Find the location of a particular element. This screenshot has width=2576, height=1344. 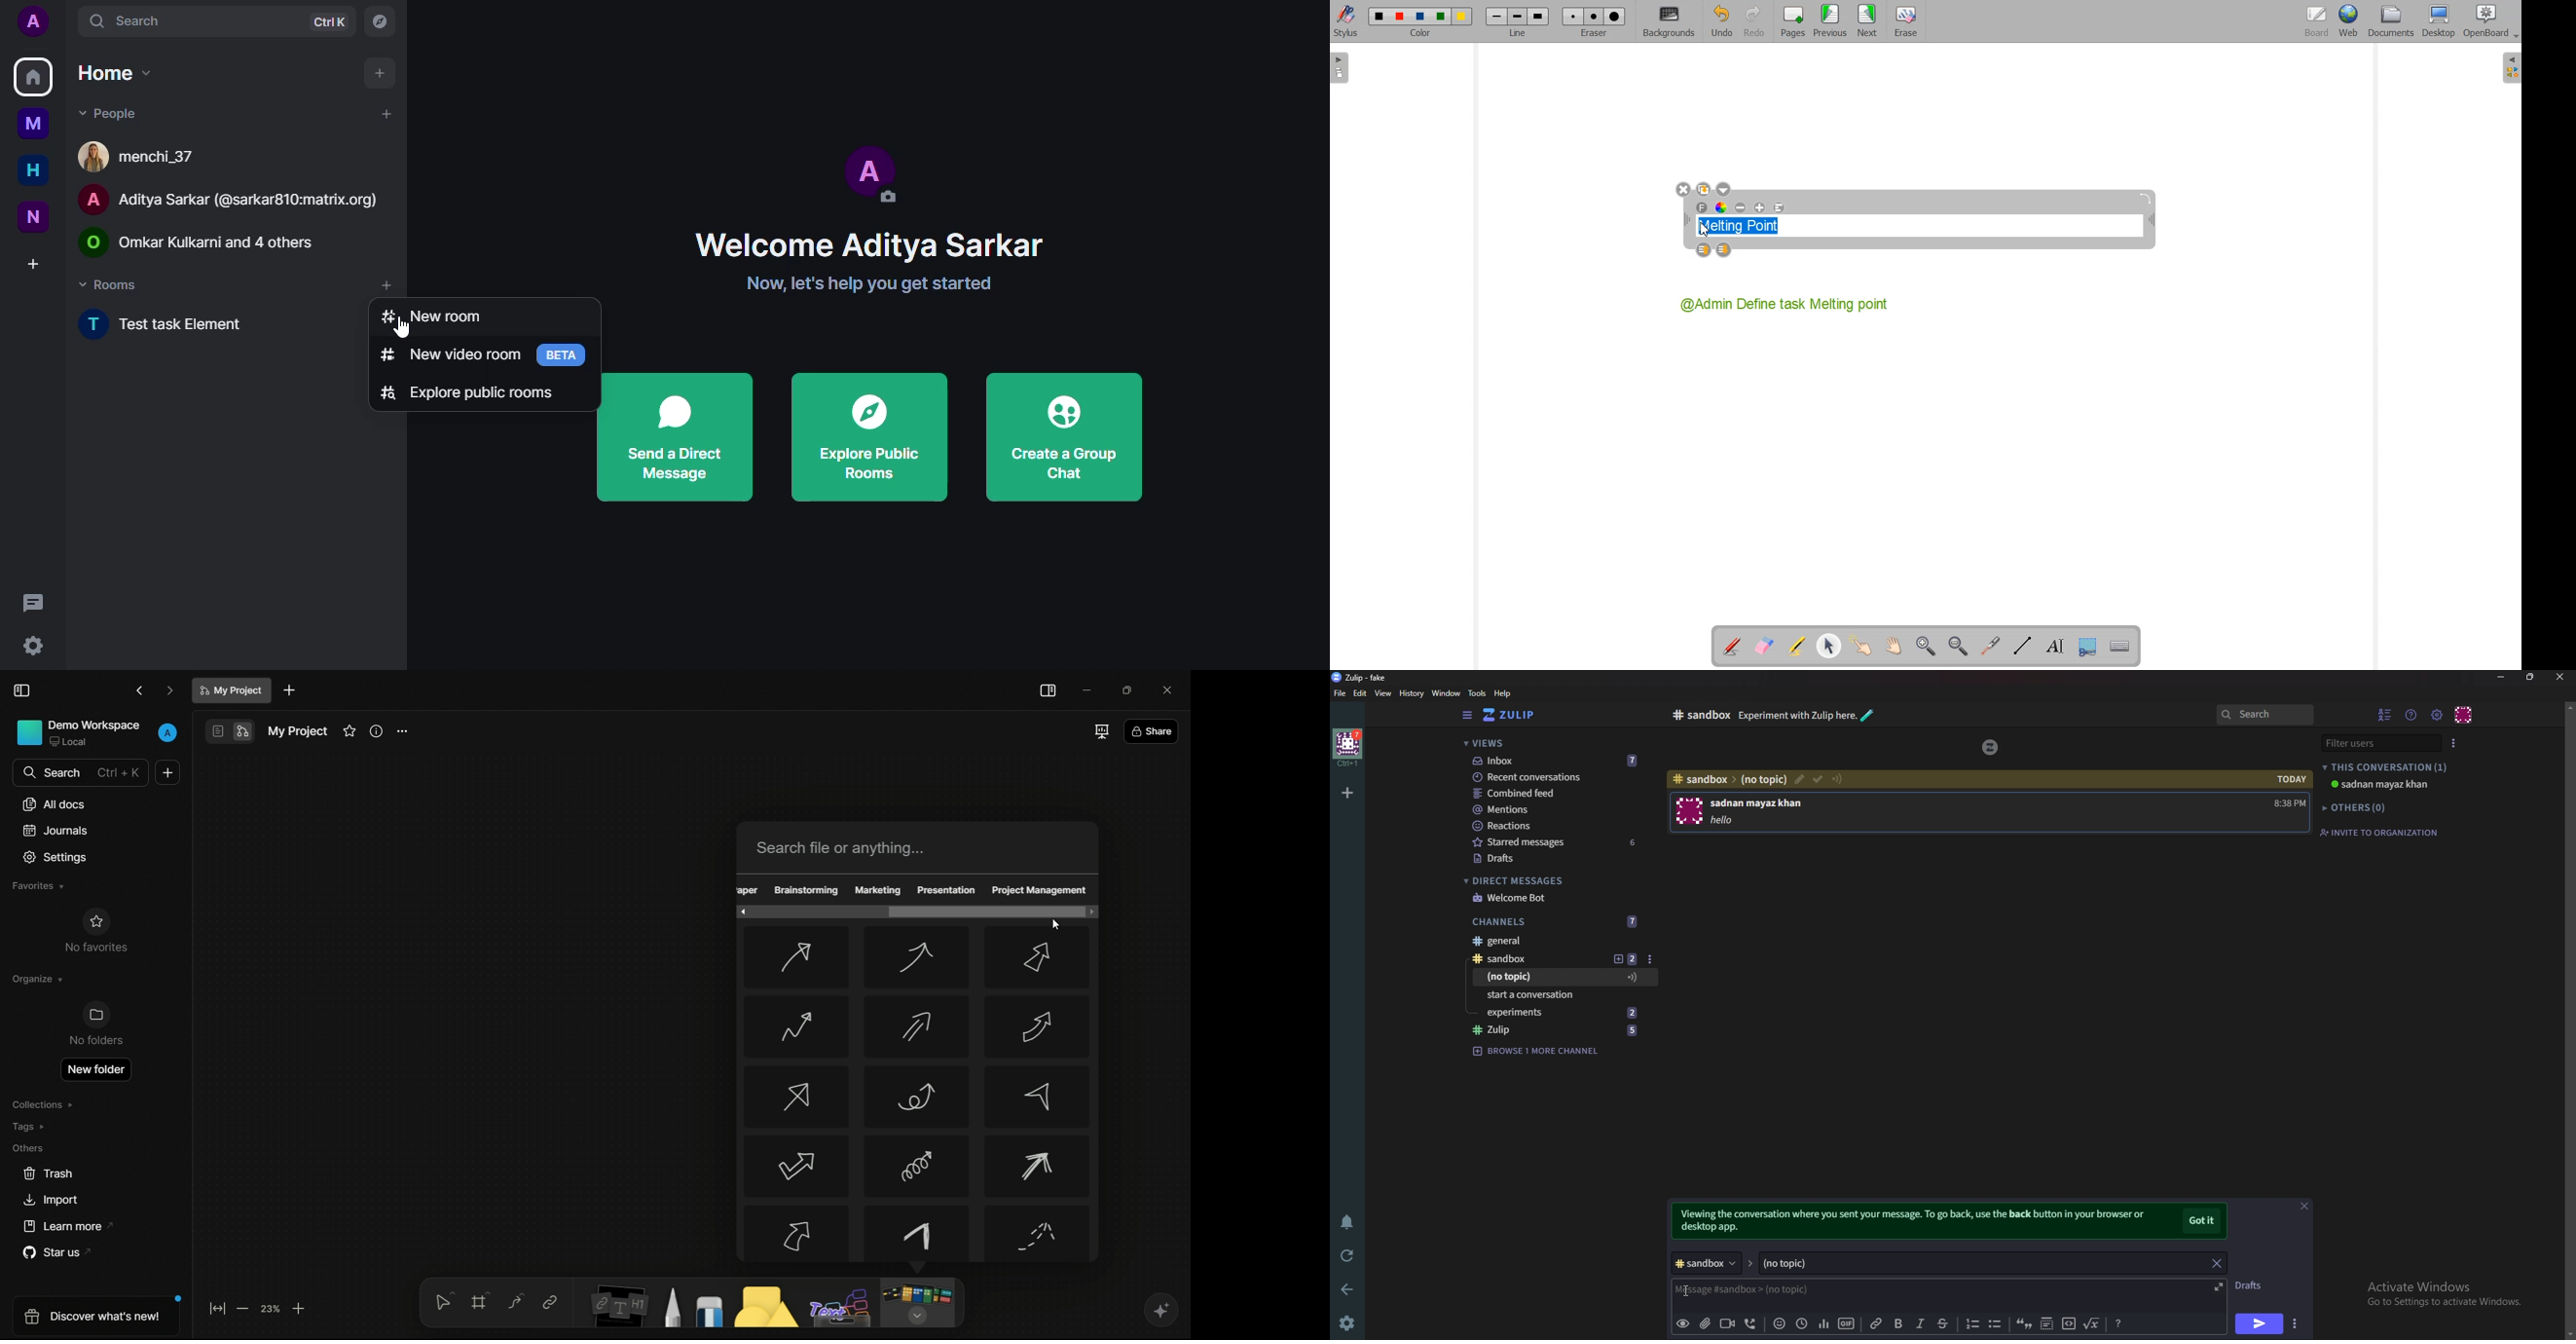

# sandbox is located at coordinates (1538, 959).